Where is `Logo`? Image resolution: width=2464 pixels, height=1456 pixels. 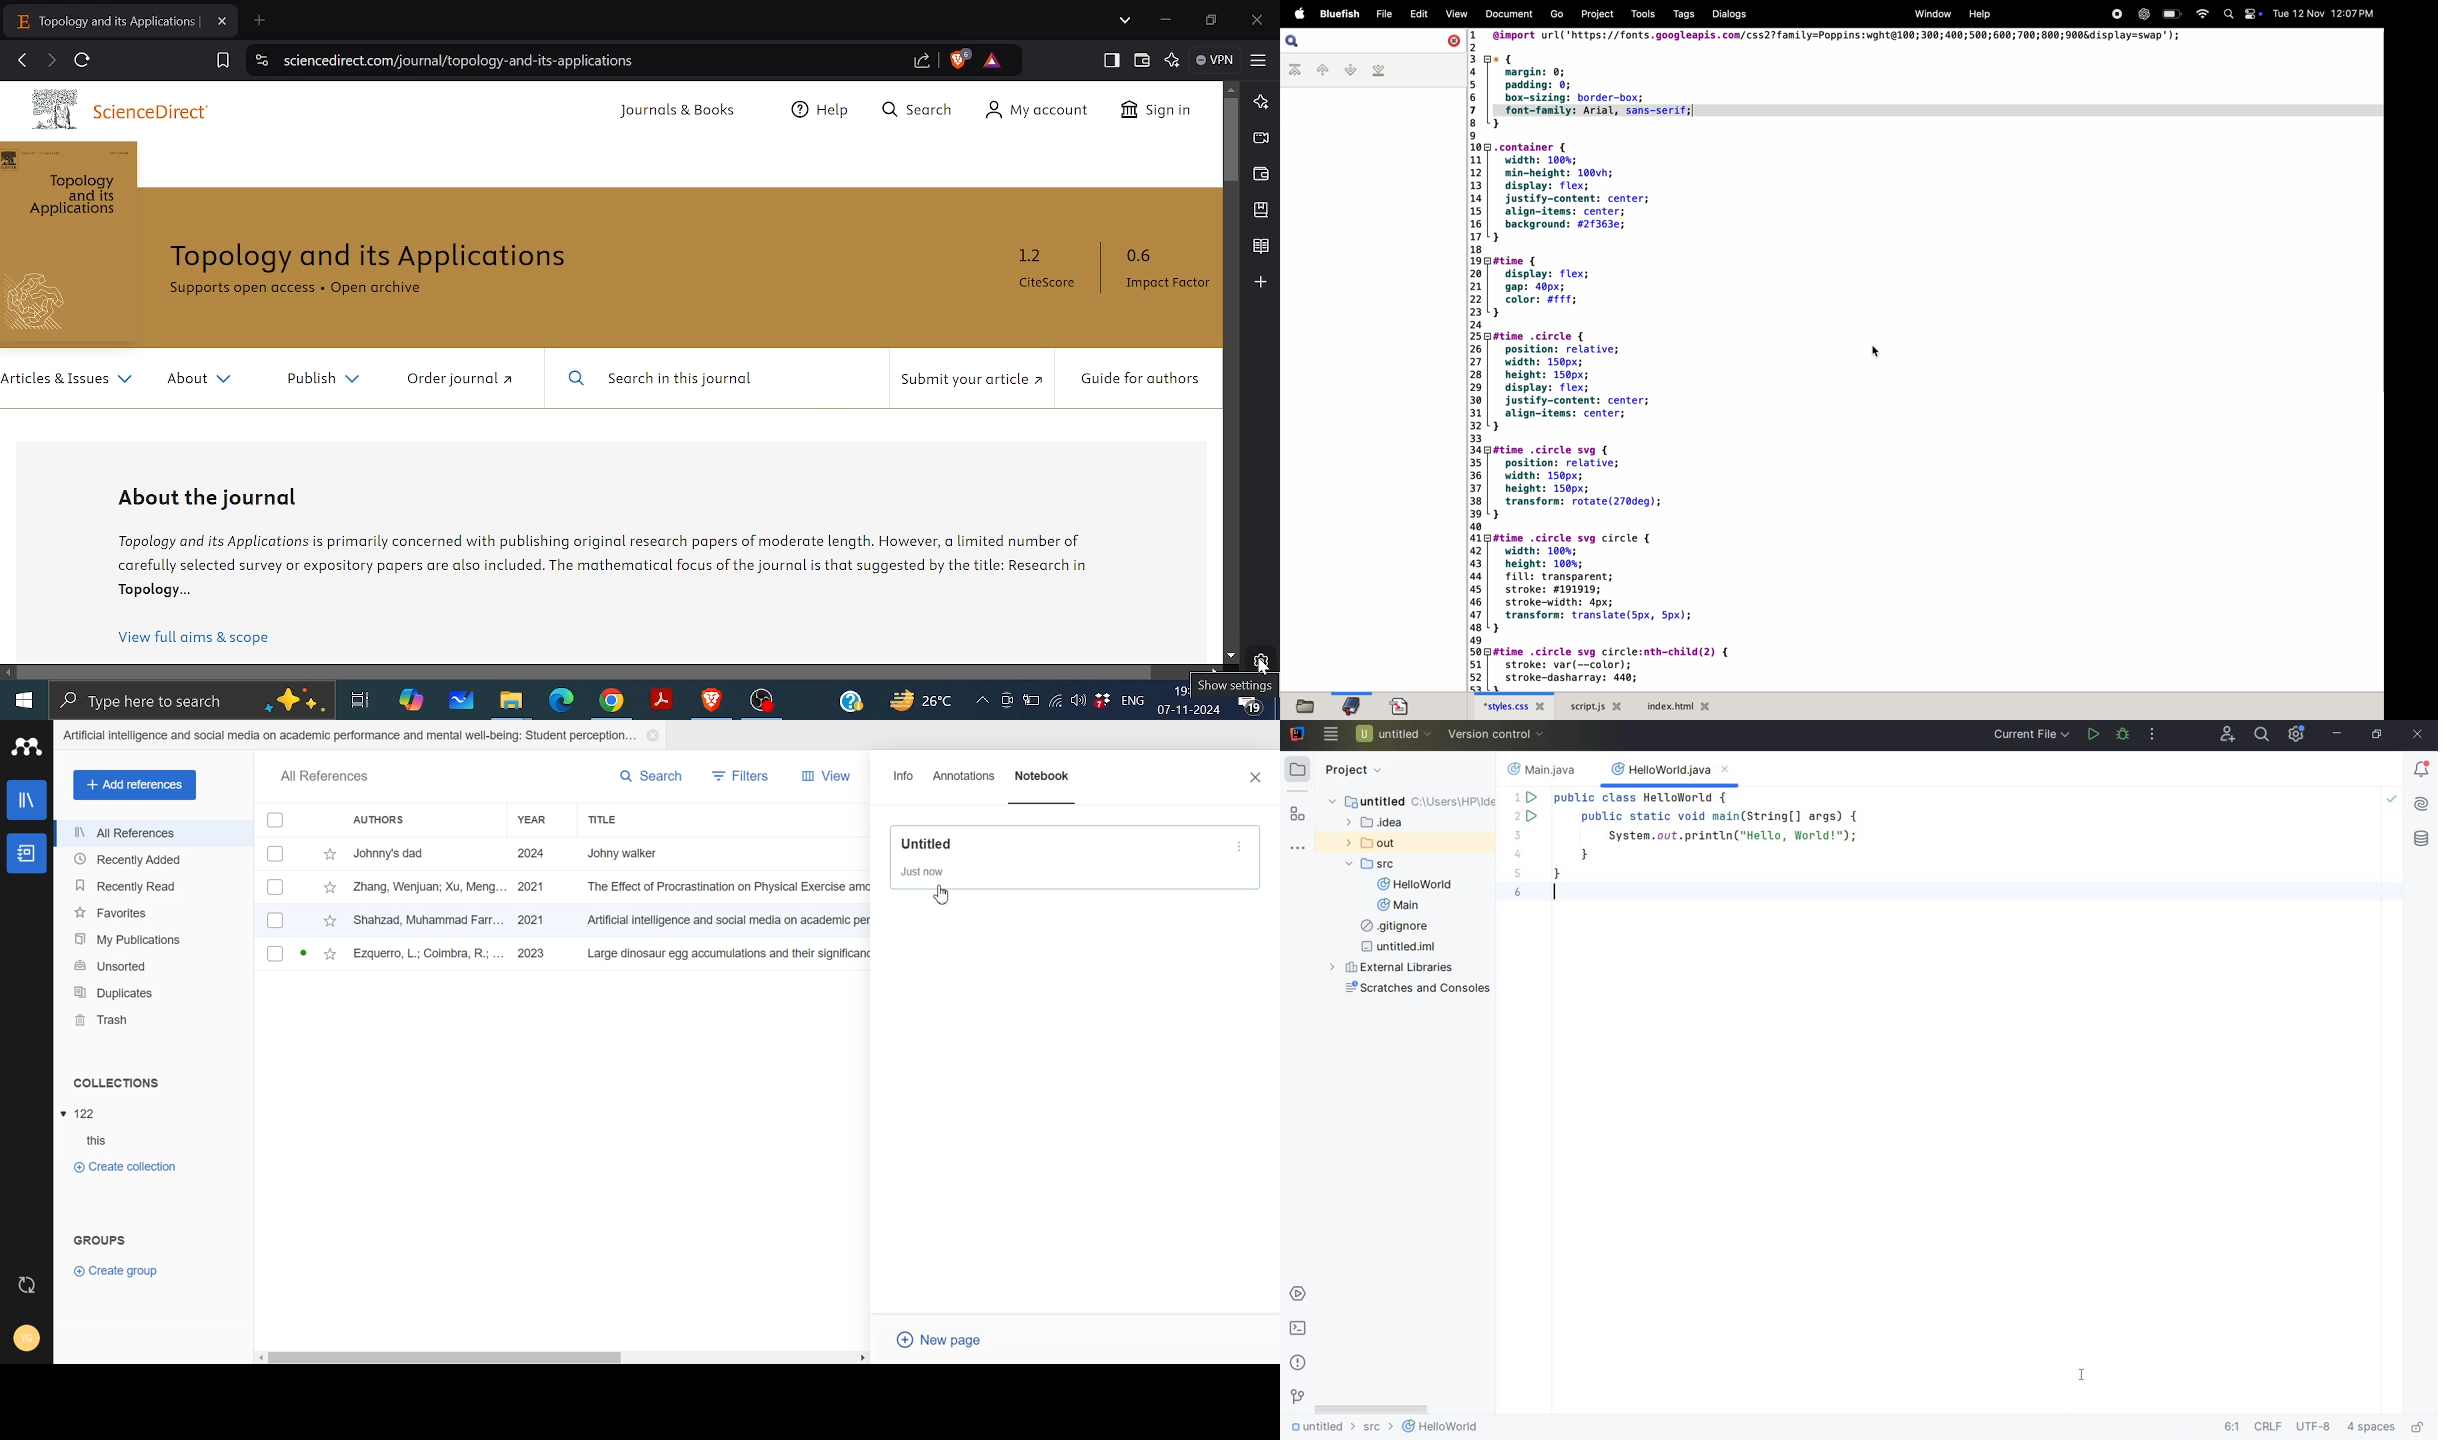 Logo is located at coordinates (27, 746).